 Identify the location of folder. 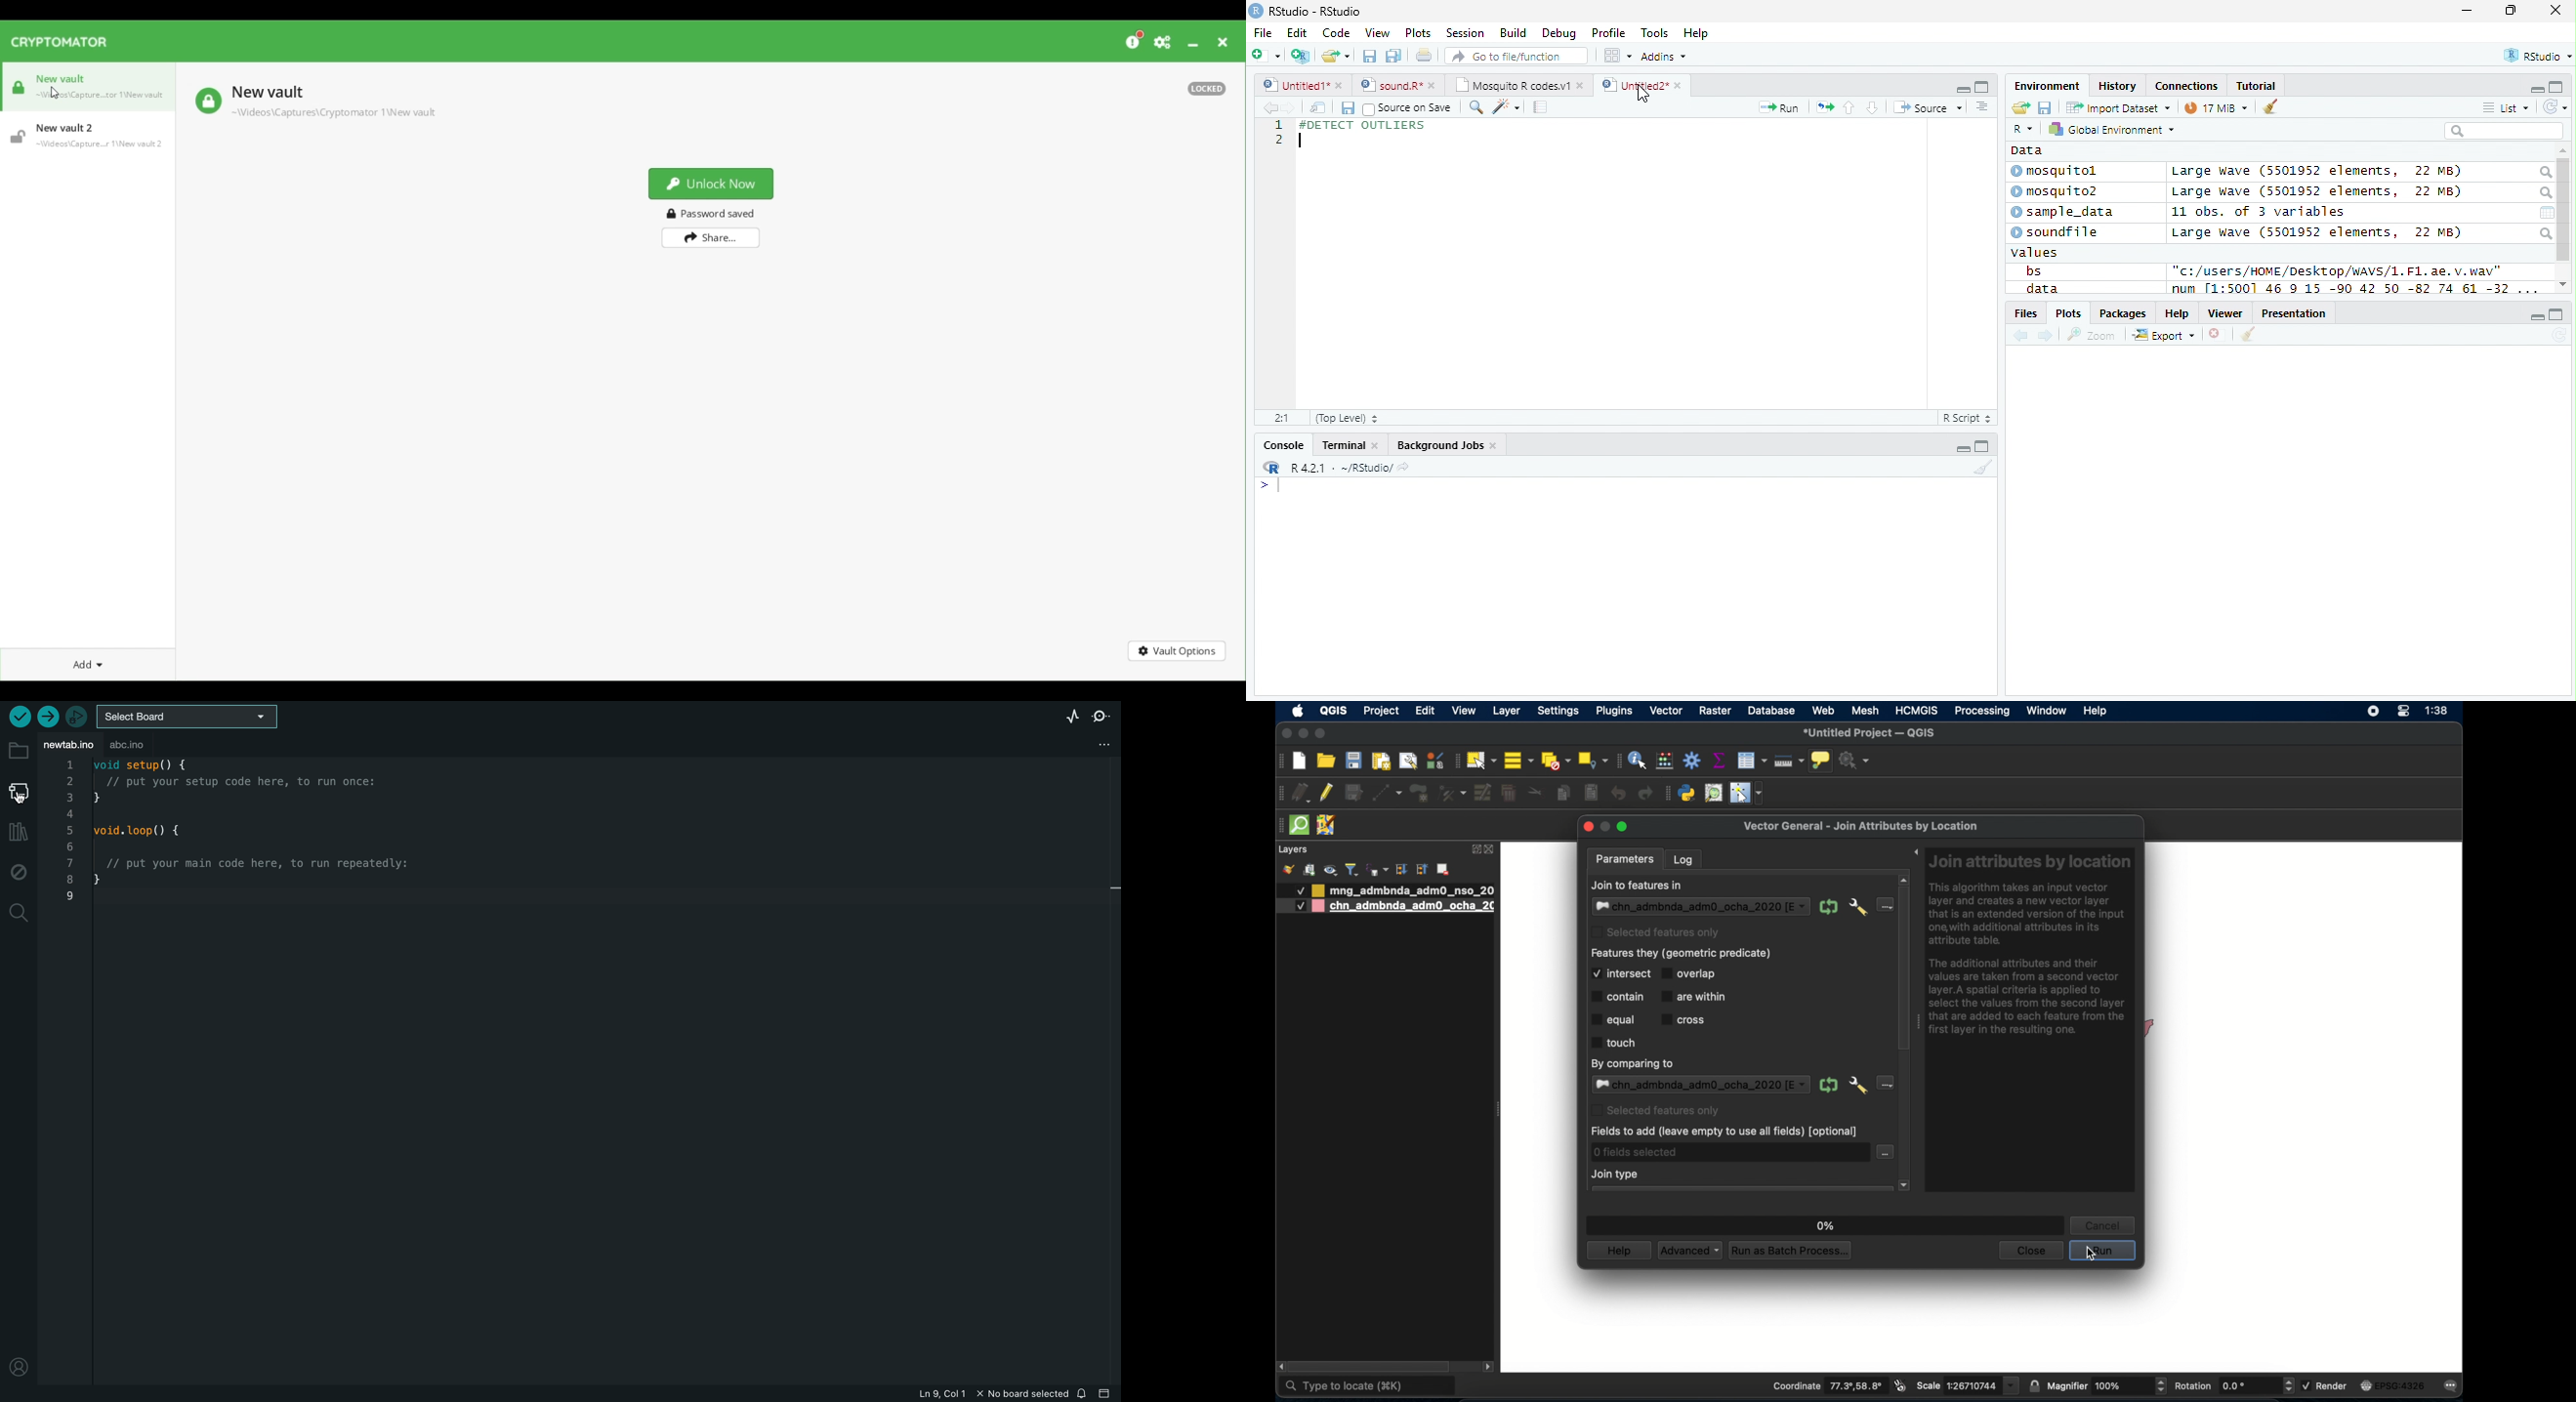
(17, 752).